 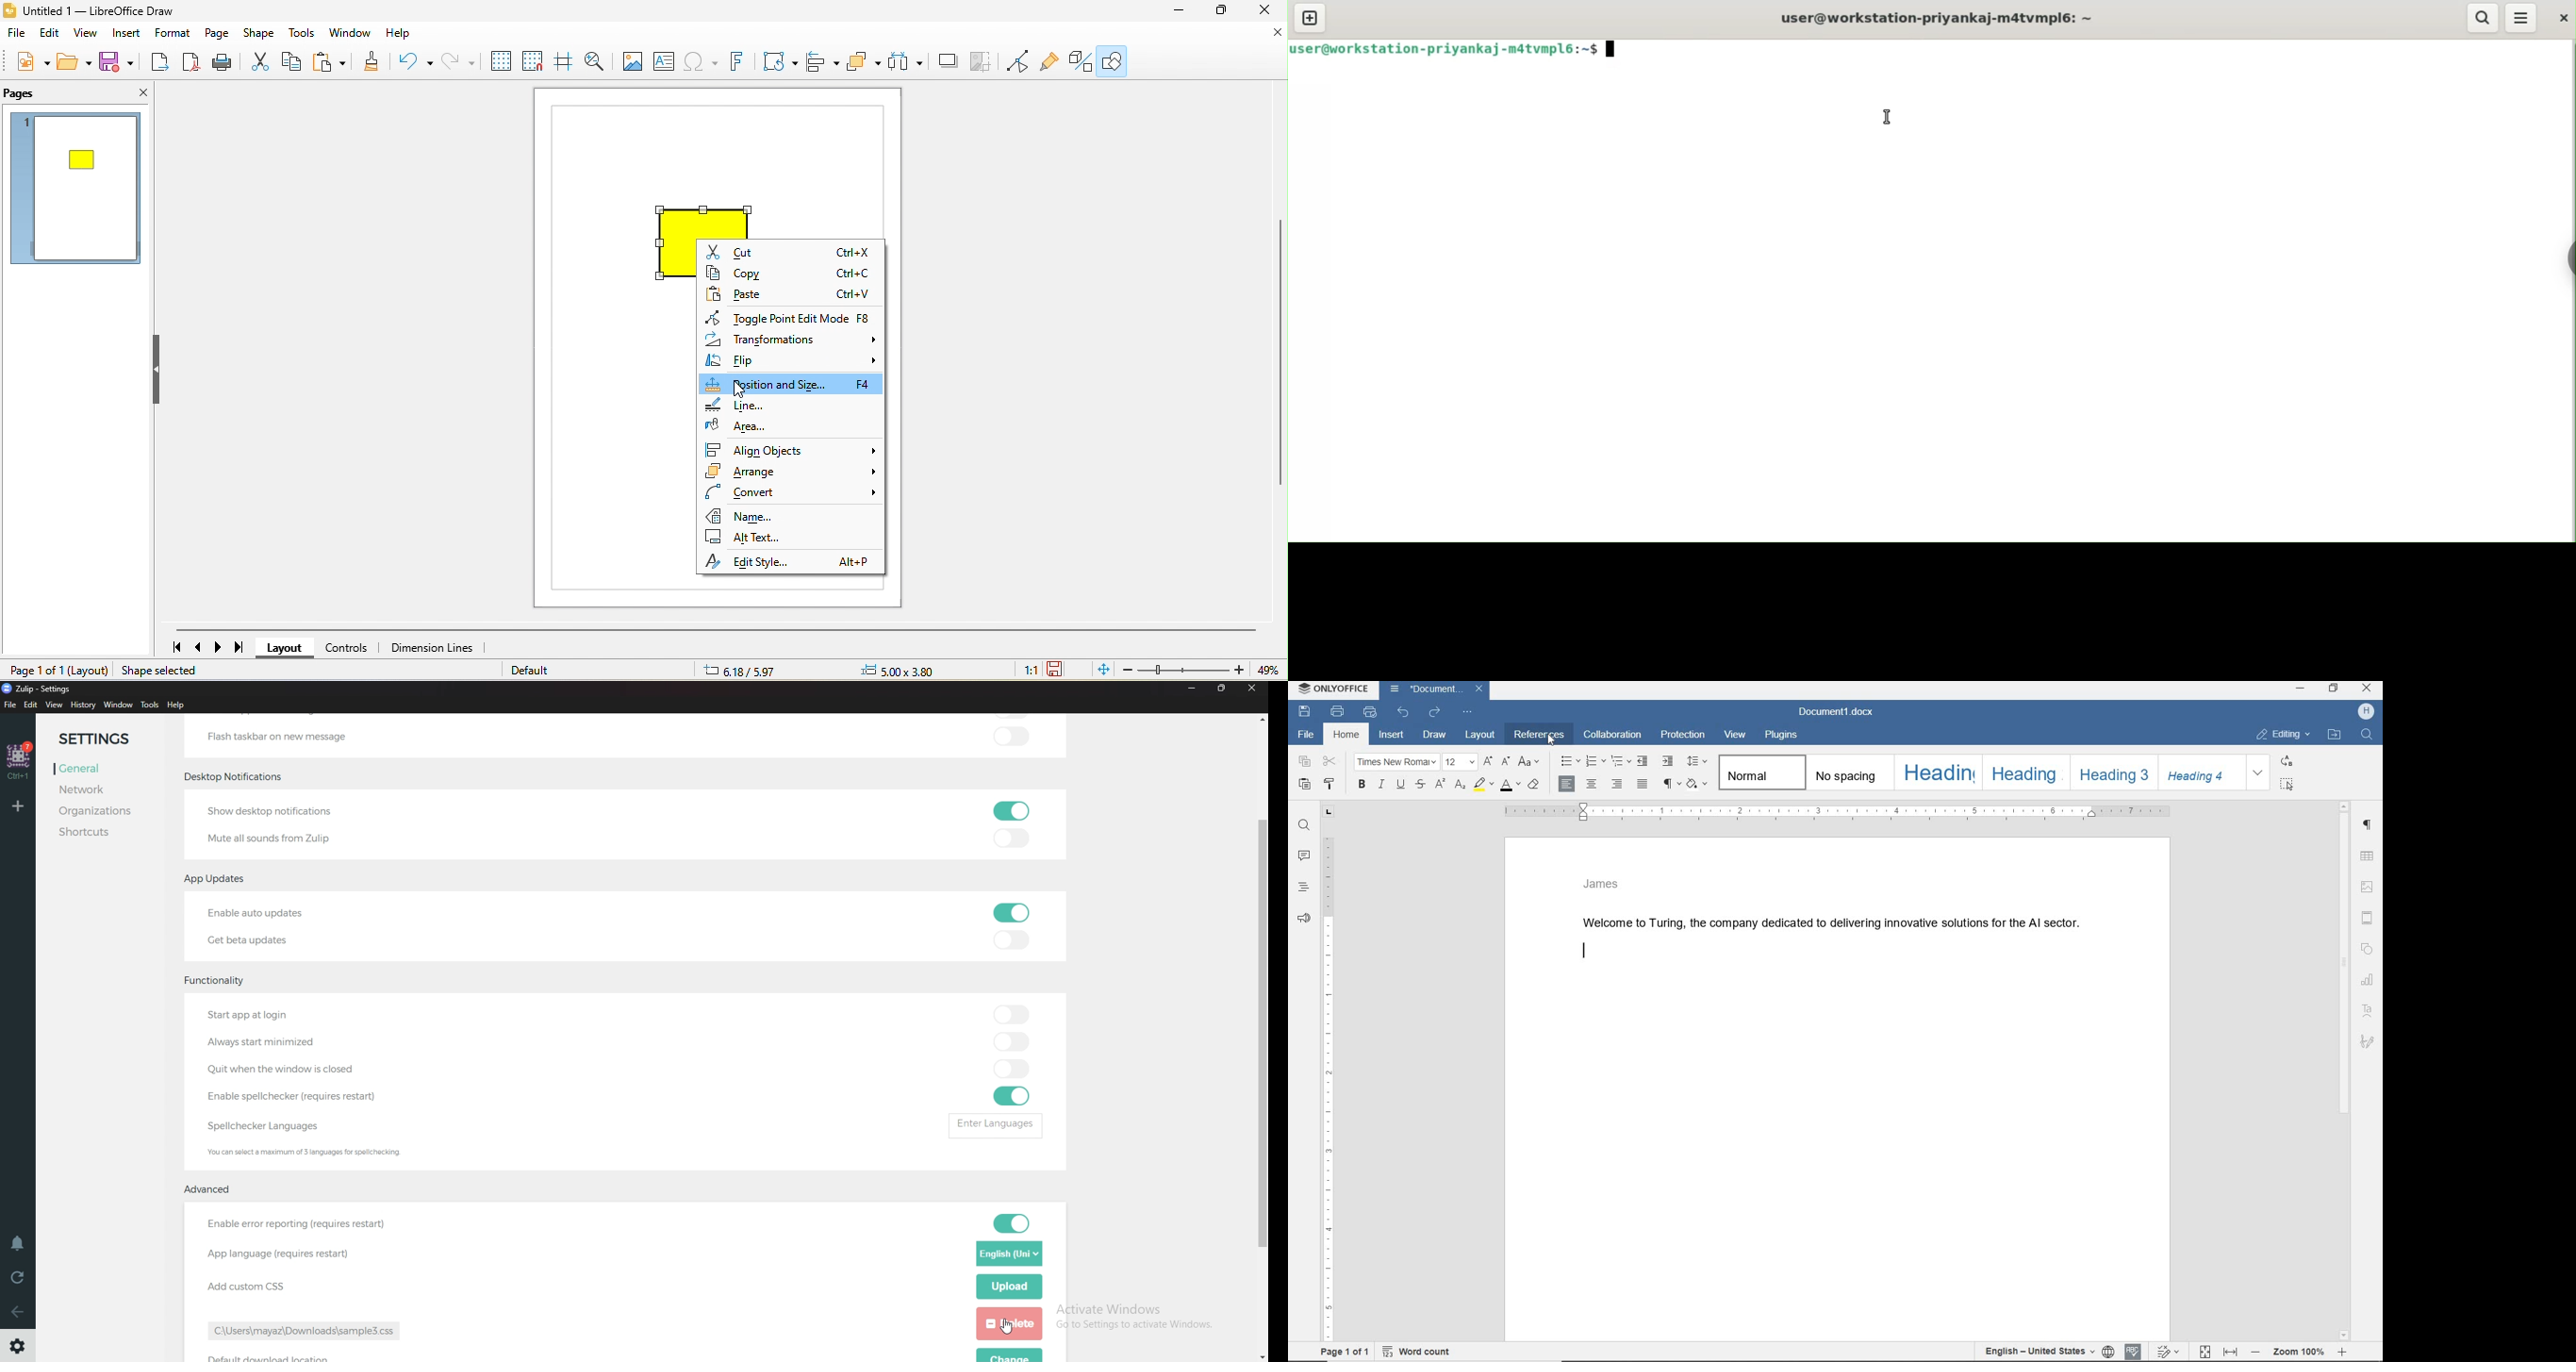 I want to click on superscript, so click(x=1441, y=785).